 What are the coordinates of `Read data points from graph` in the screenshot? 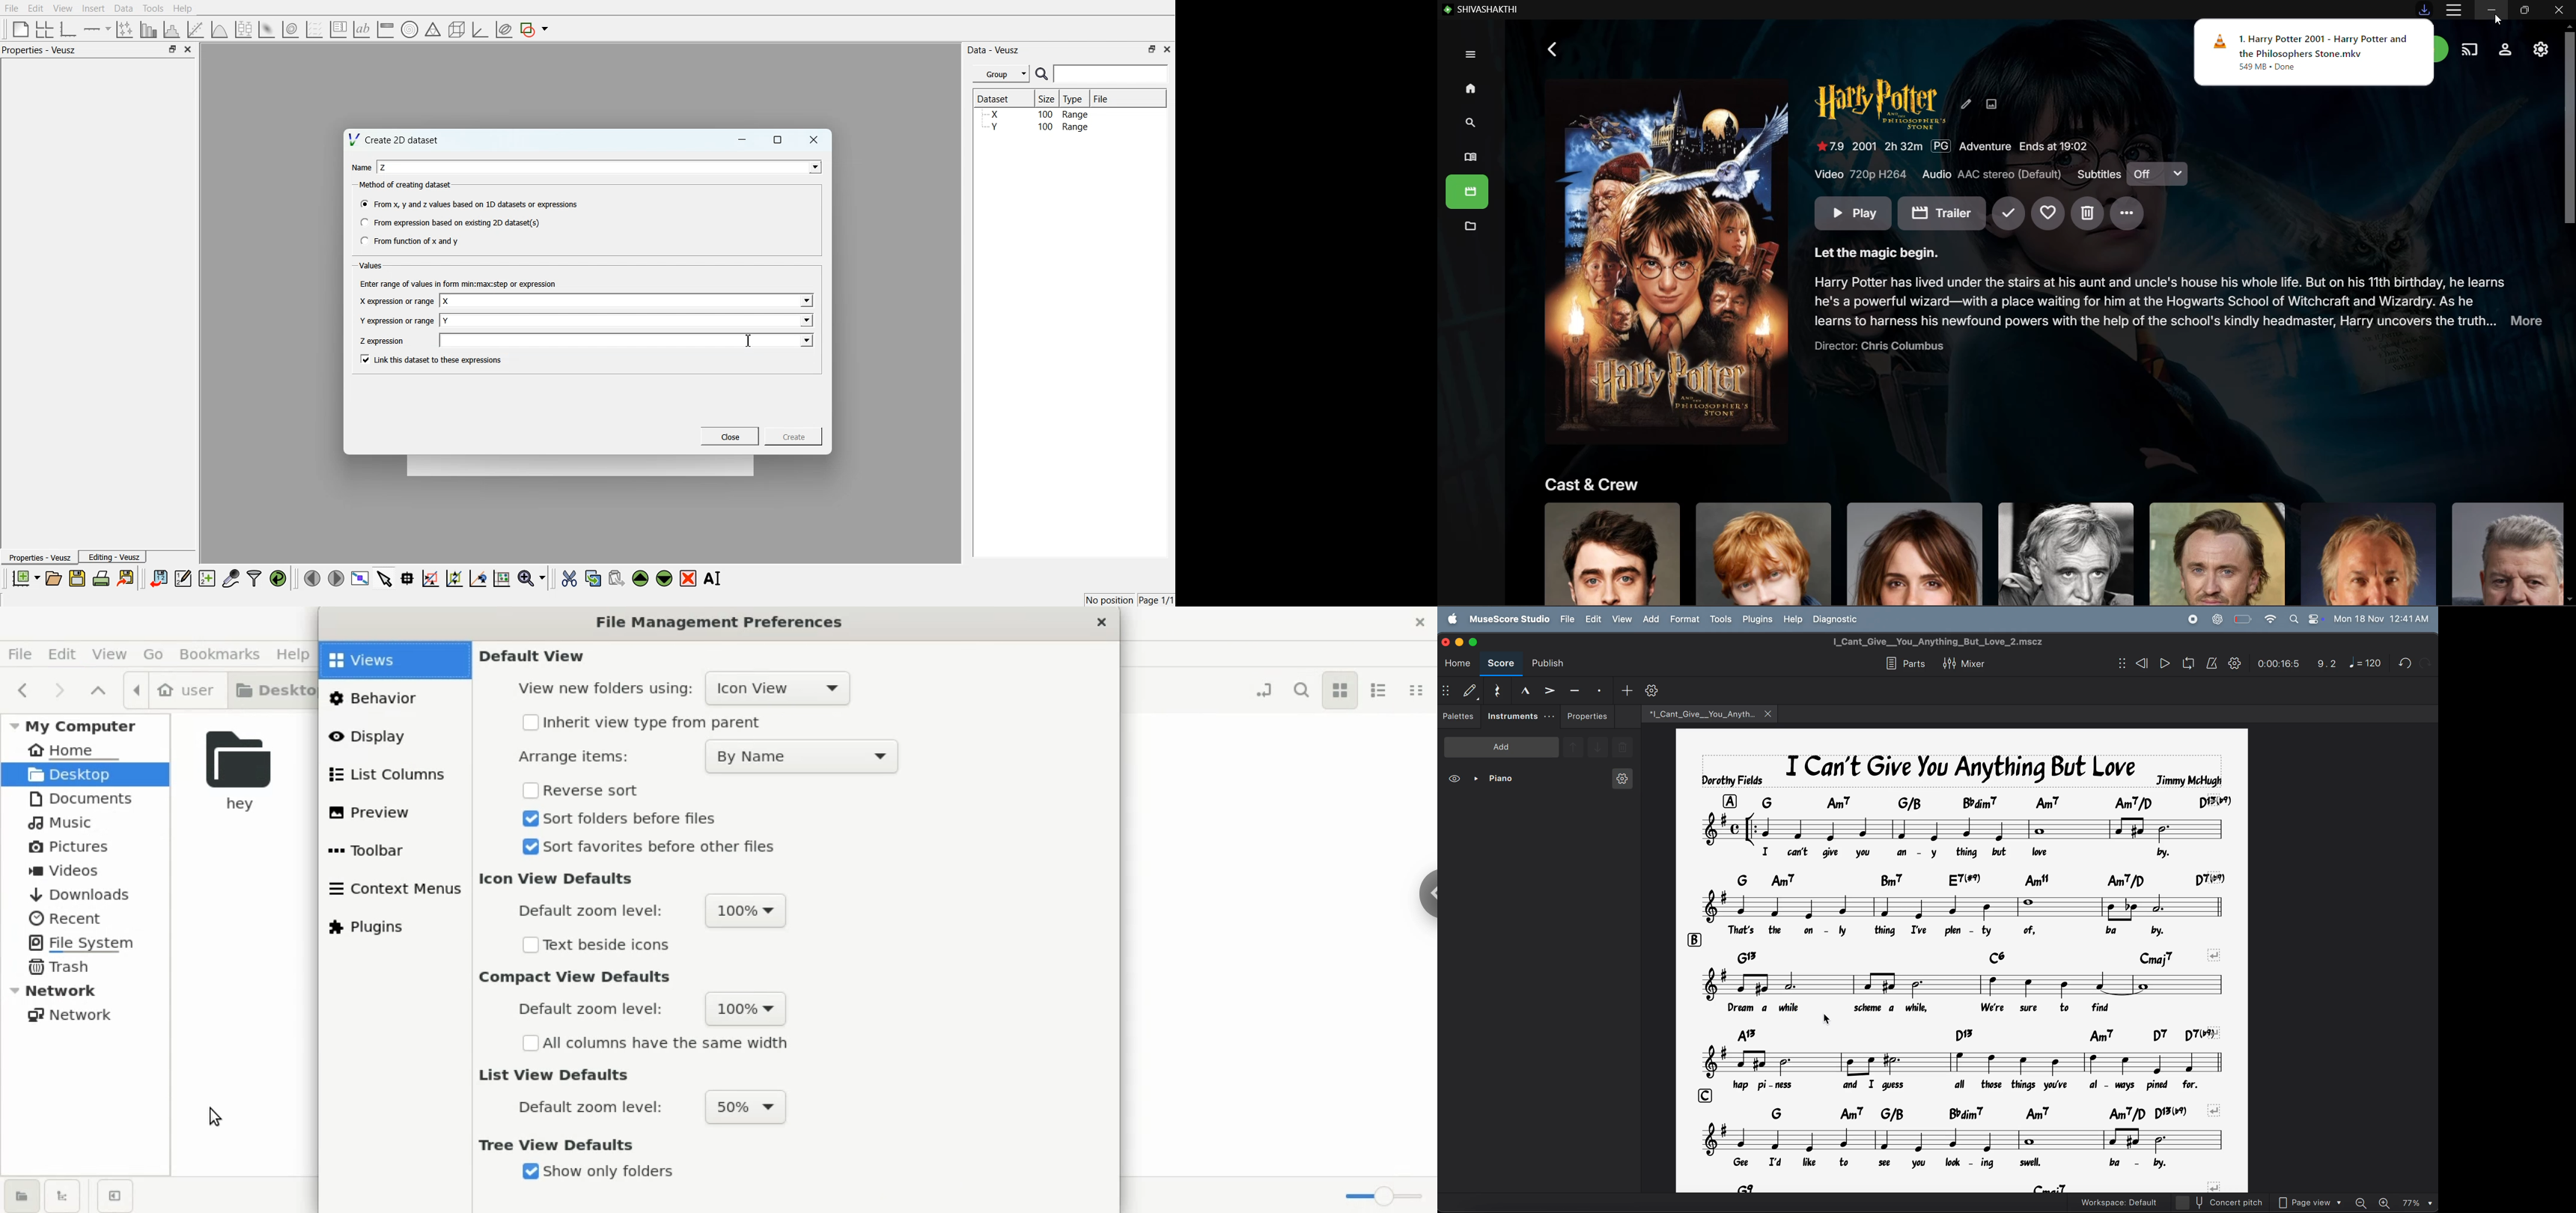 It's located at (408, 578).